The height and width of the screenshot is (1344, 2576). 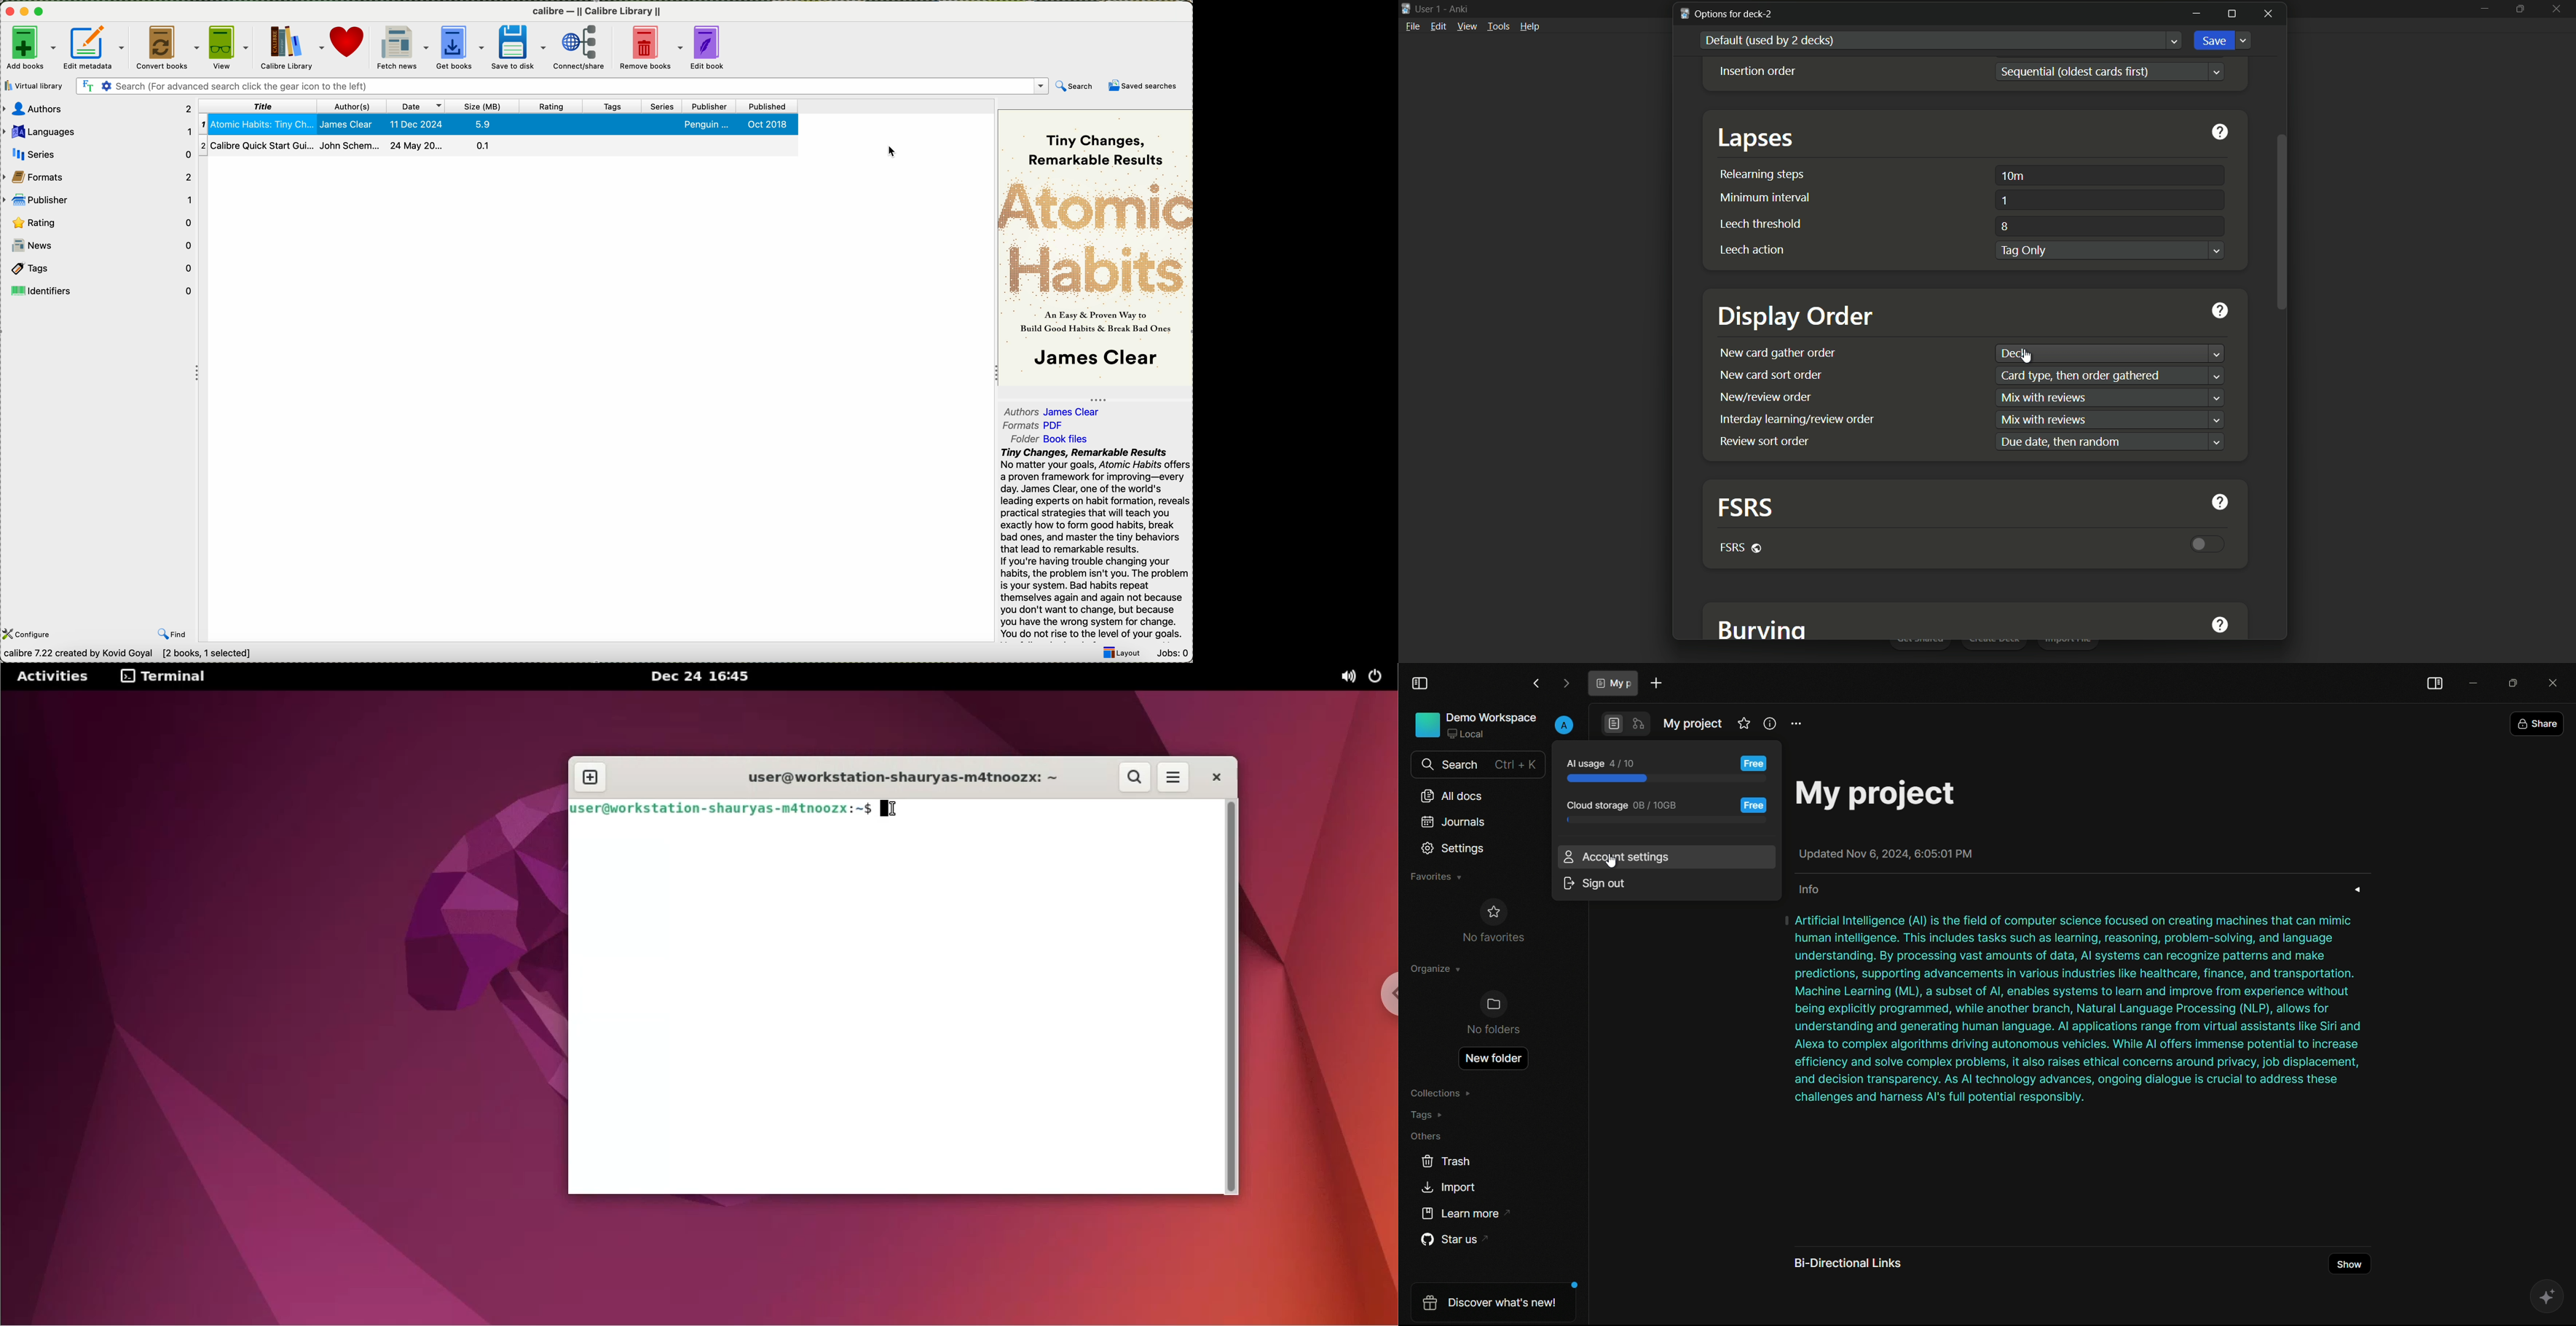 I want to click on close window, so click(x=2269, y=14).